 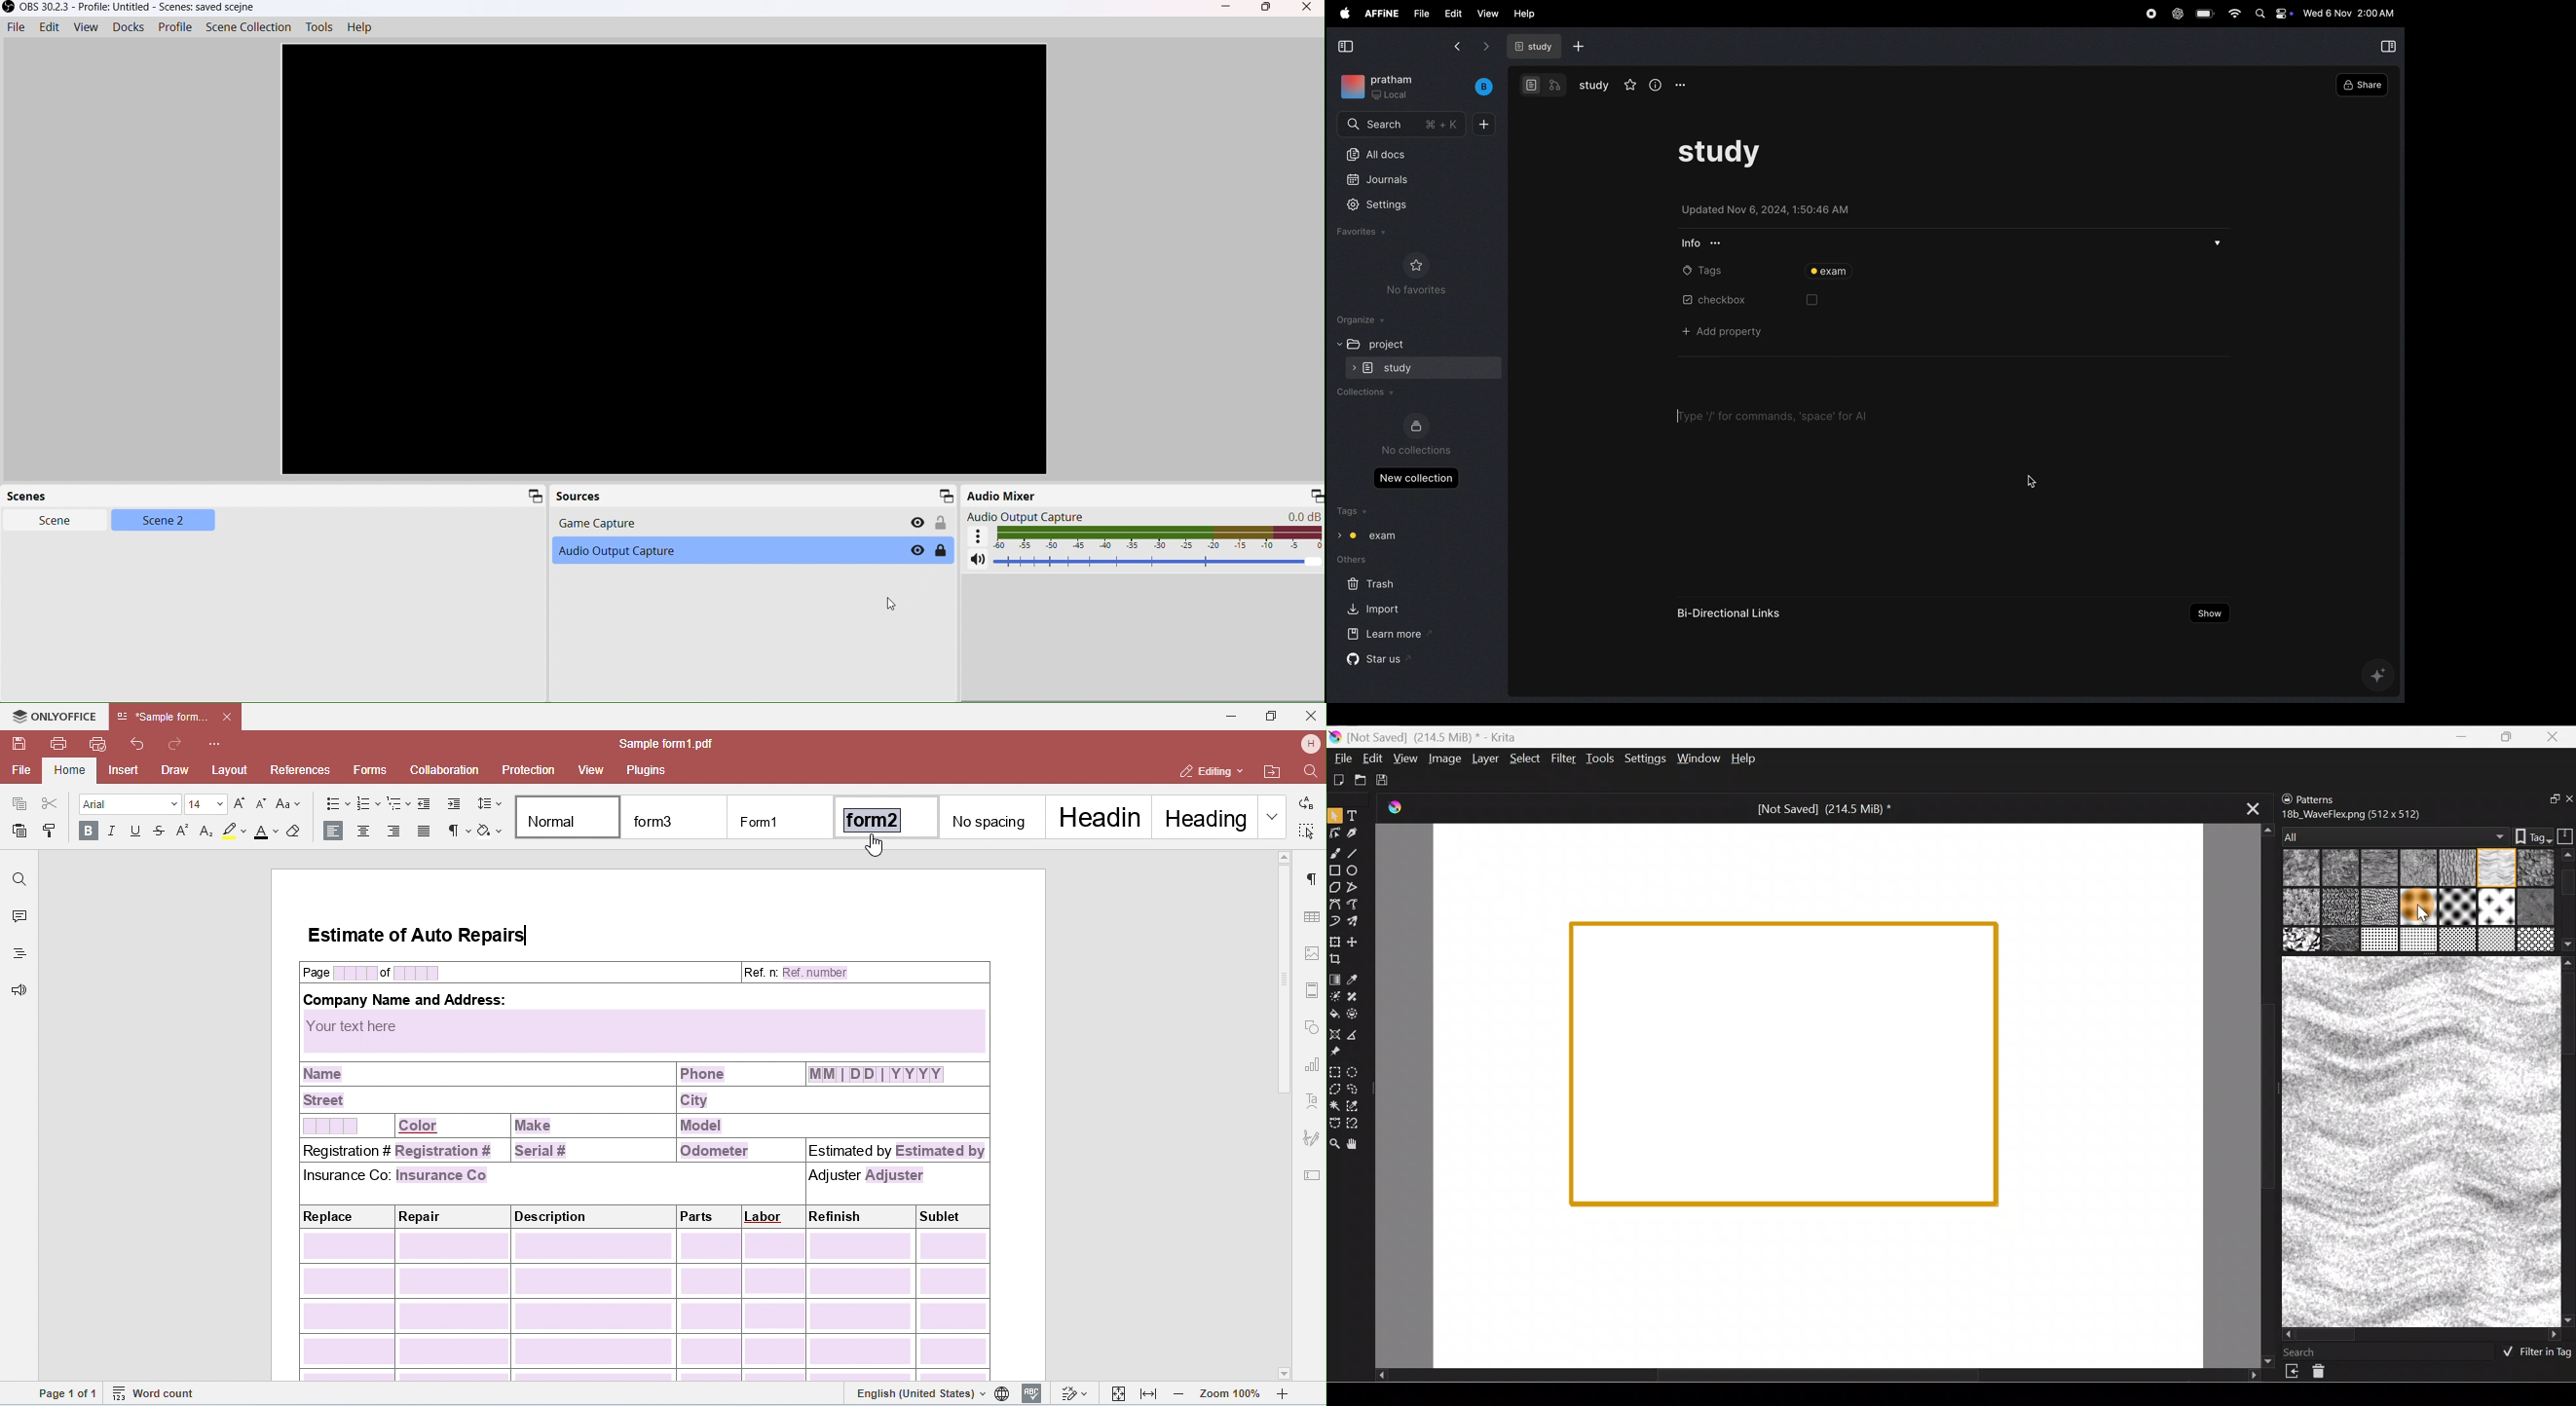 I want to click on Audio Mixer, so click(x=1130, y=493).